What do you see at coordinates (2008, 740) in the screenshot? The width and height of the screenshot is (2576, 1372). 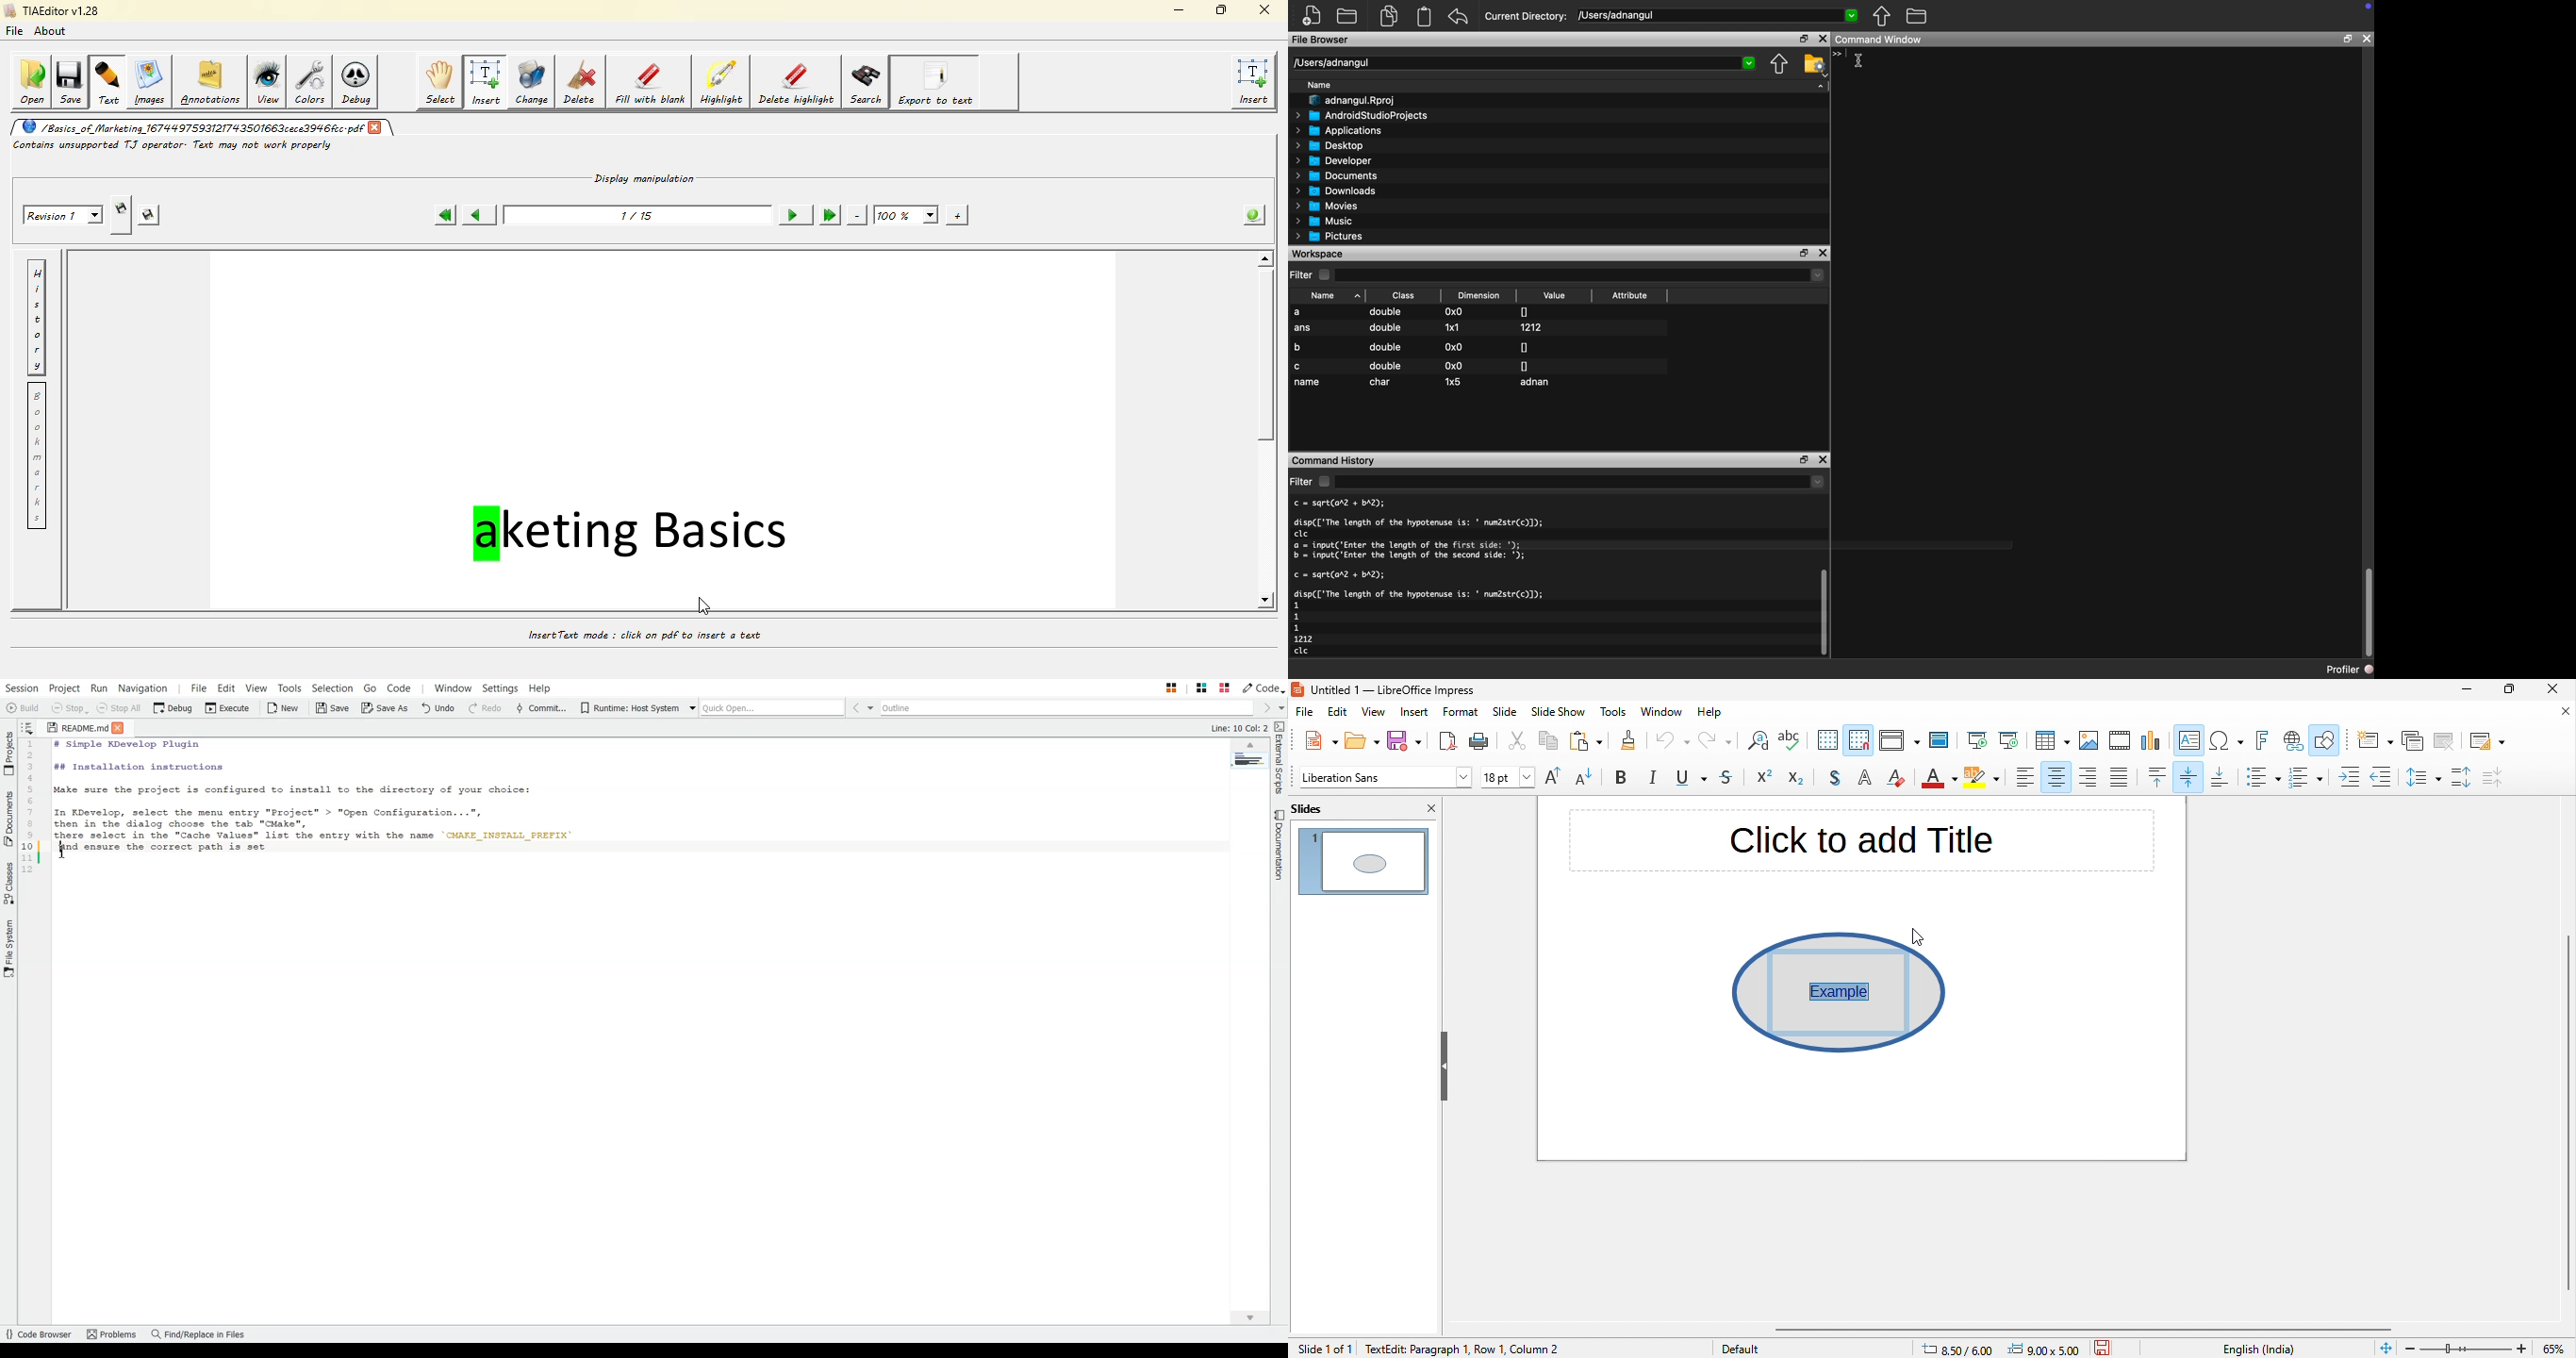 I see `start from current slide` at bounding box center [2008, 740].